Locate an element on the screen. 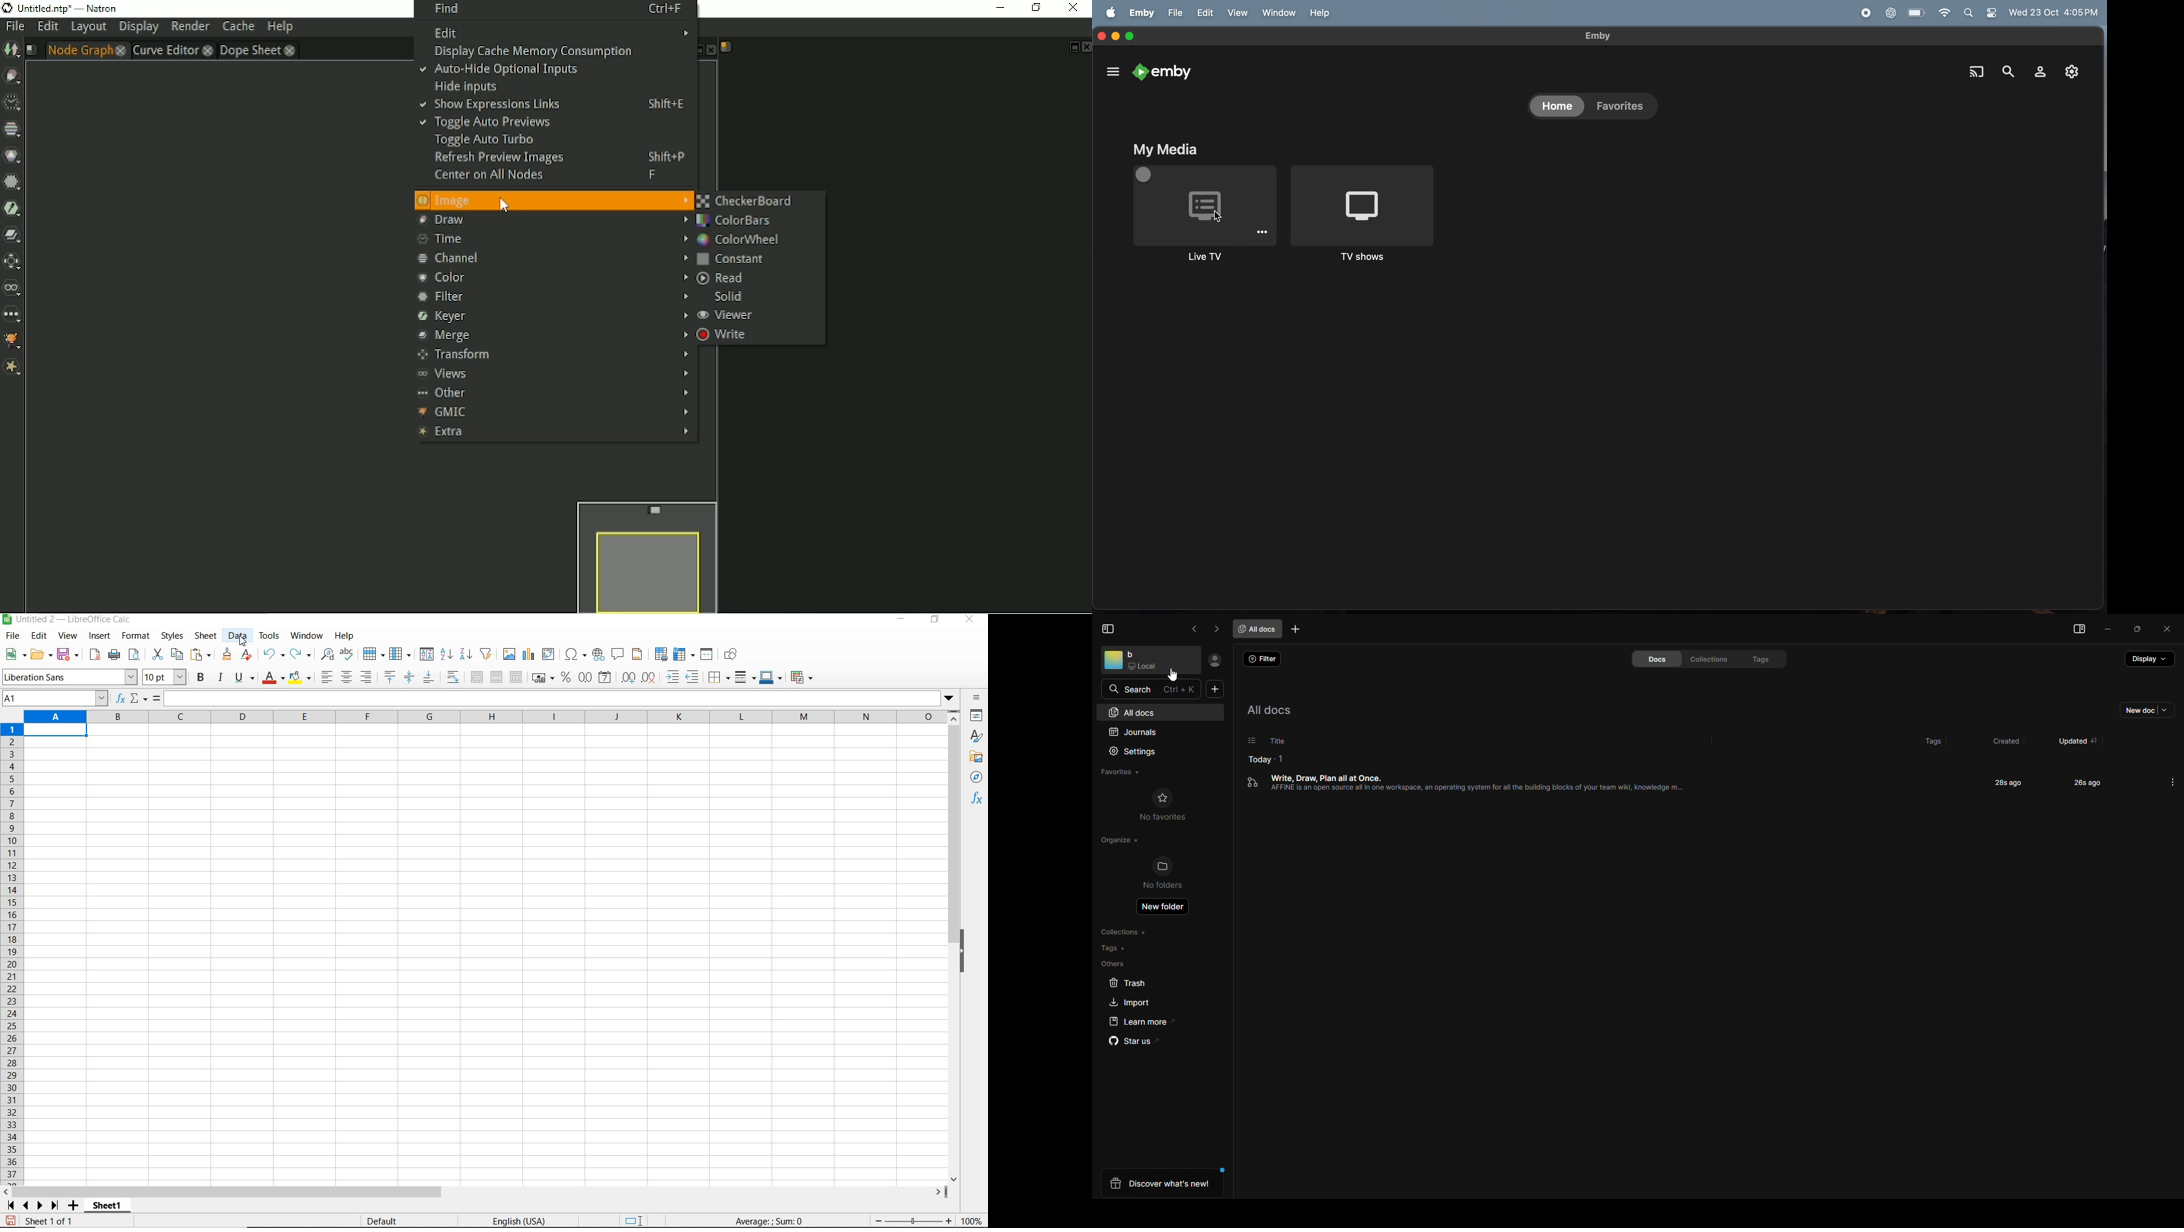 The image size is (2184, 1232). created is located at coordinates (2003, 741).